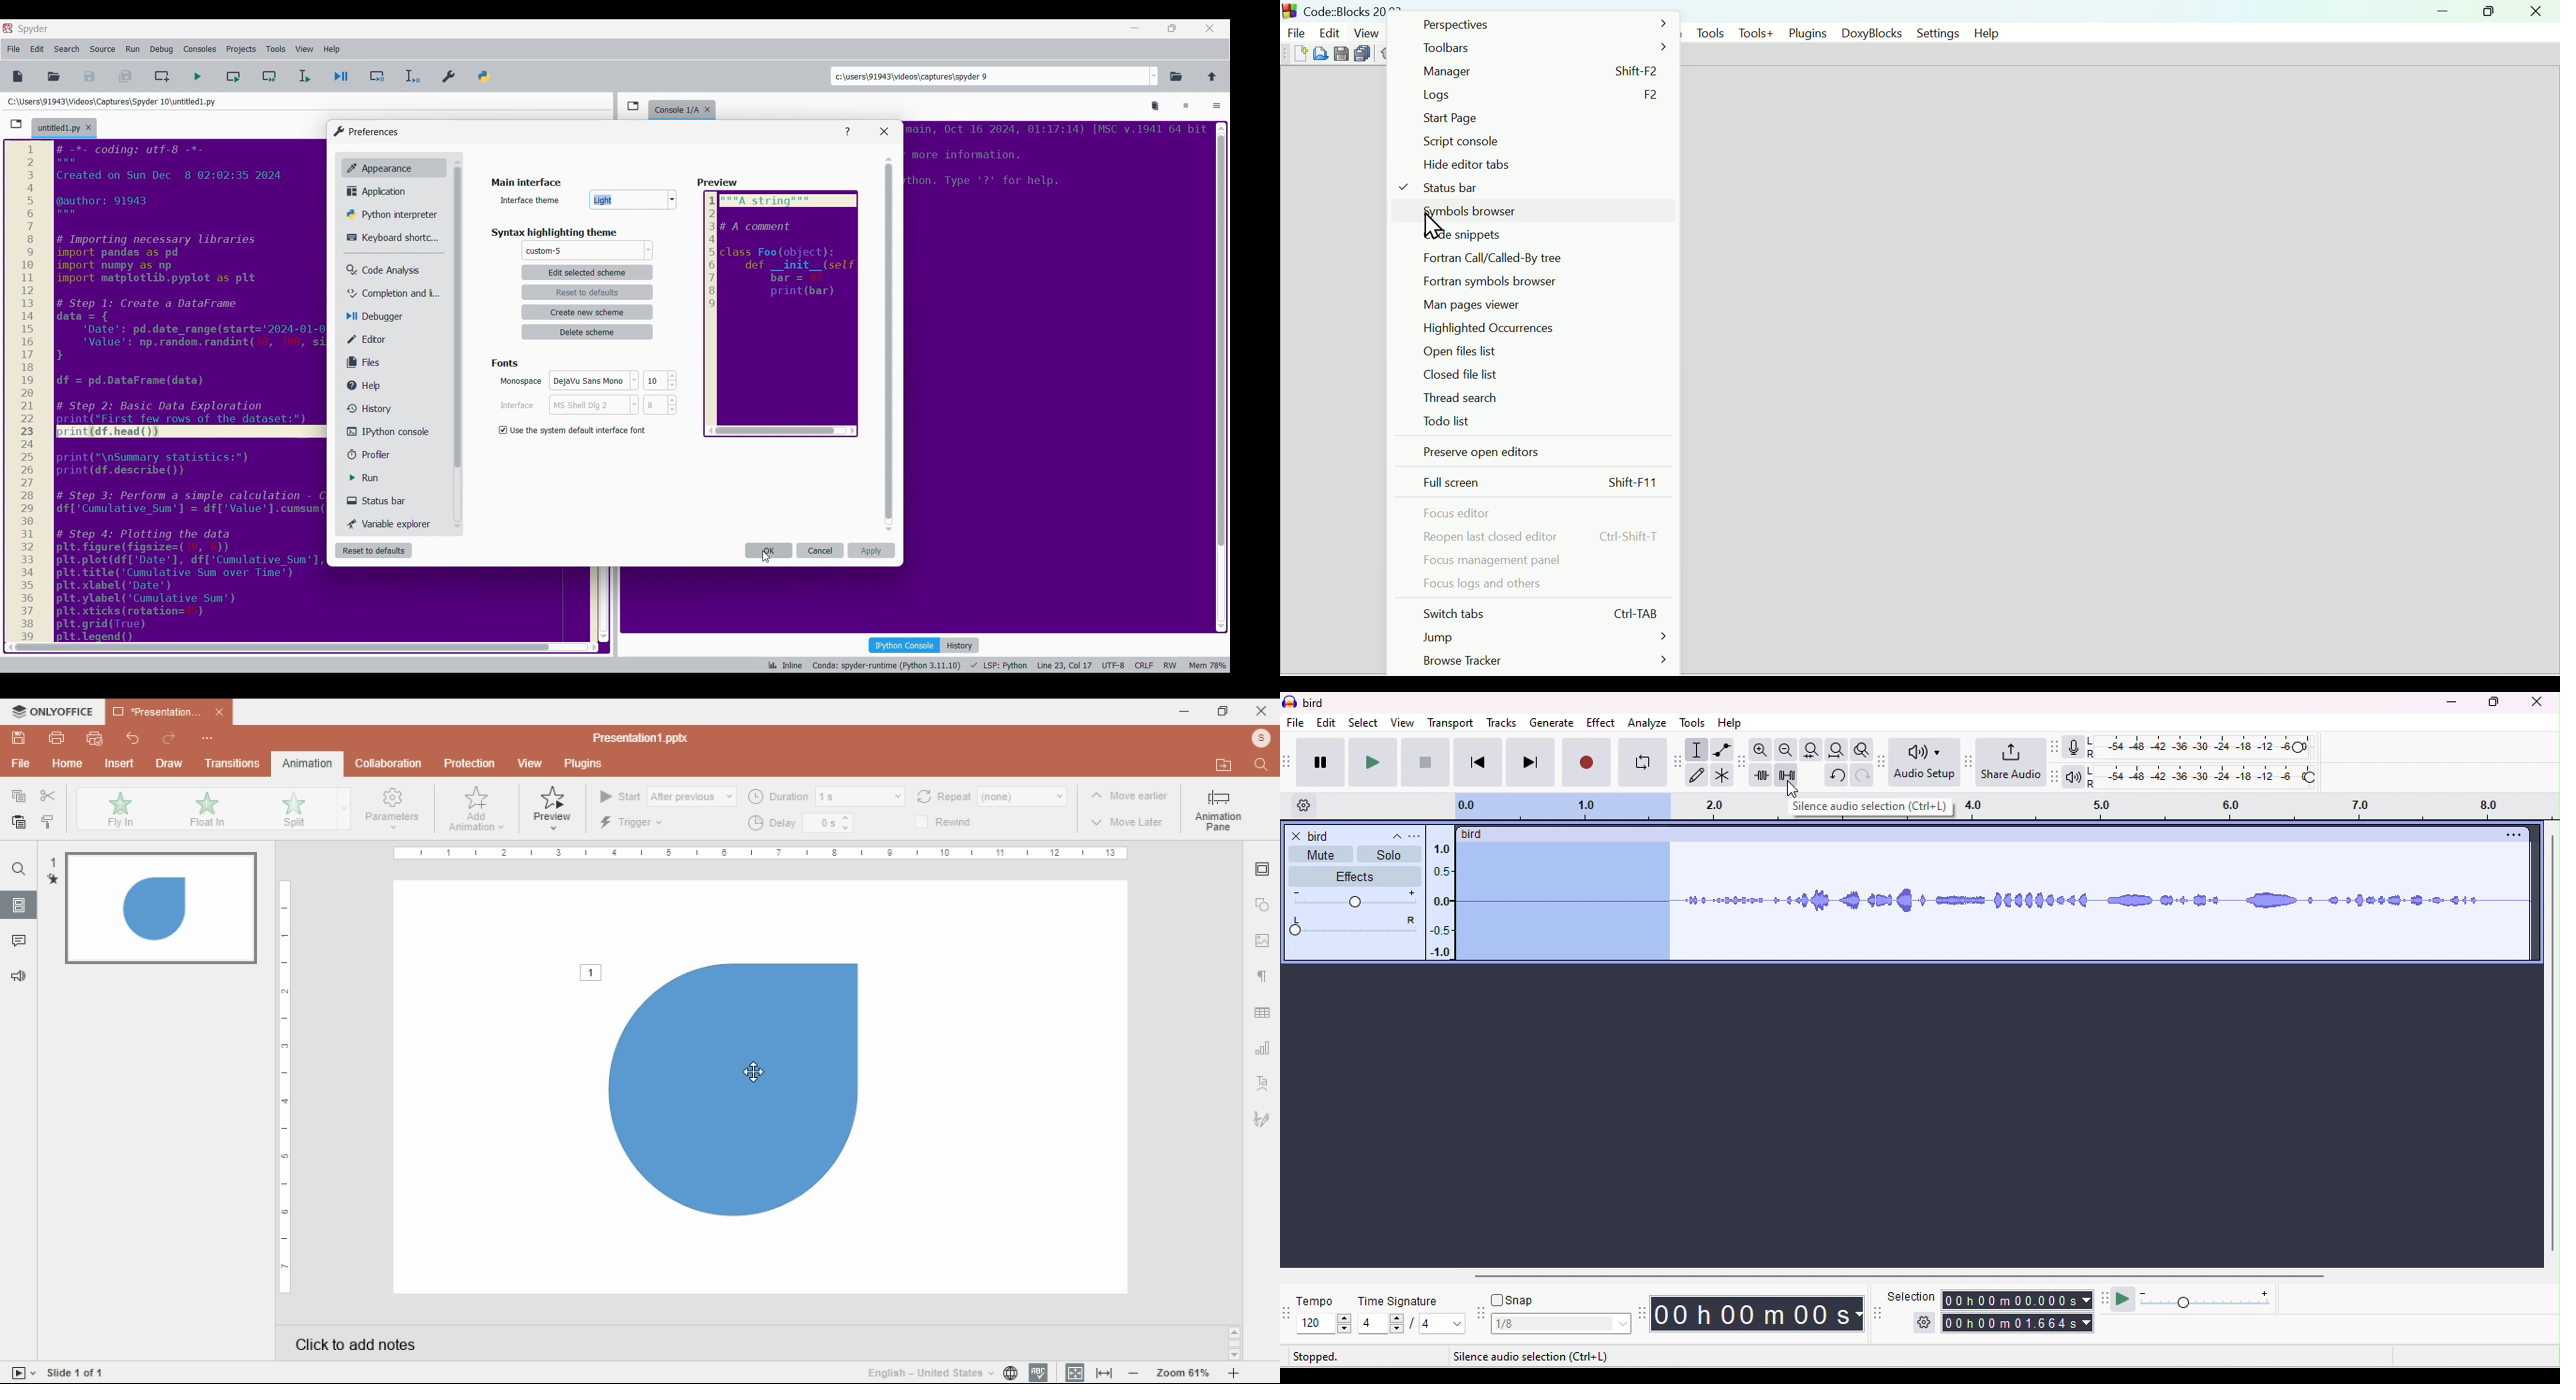  What do you see at coordinates (1760, 1313) in the screenshot?
I see `00 h 00 m 00 s` at bounding box center [1760, 1313].